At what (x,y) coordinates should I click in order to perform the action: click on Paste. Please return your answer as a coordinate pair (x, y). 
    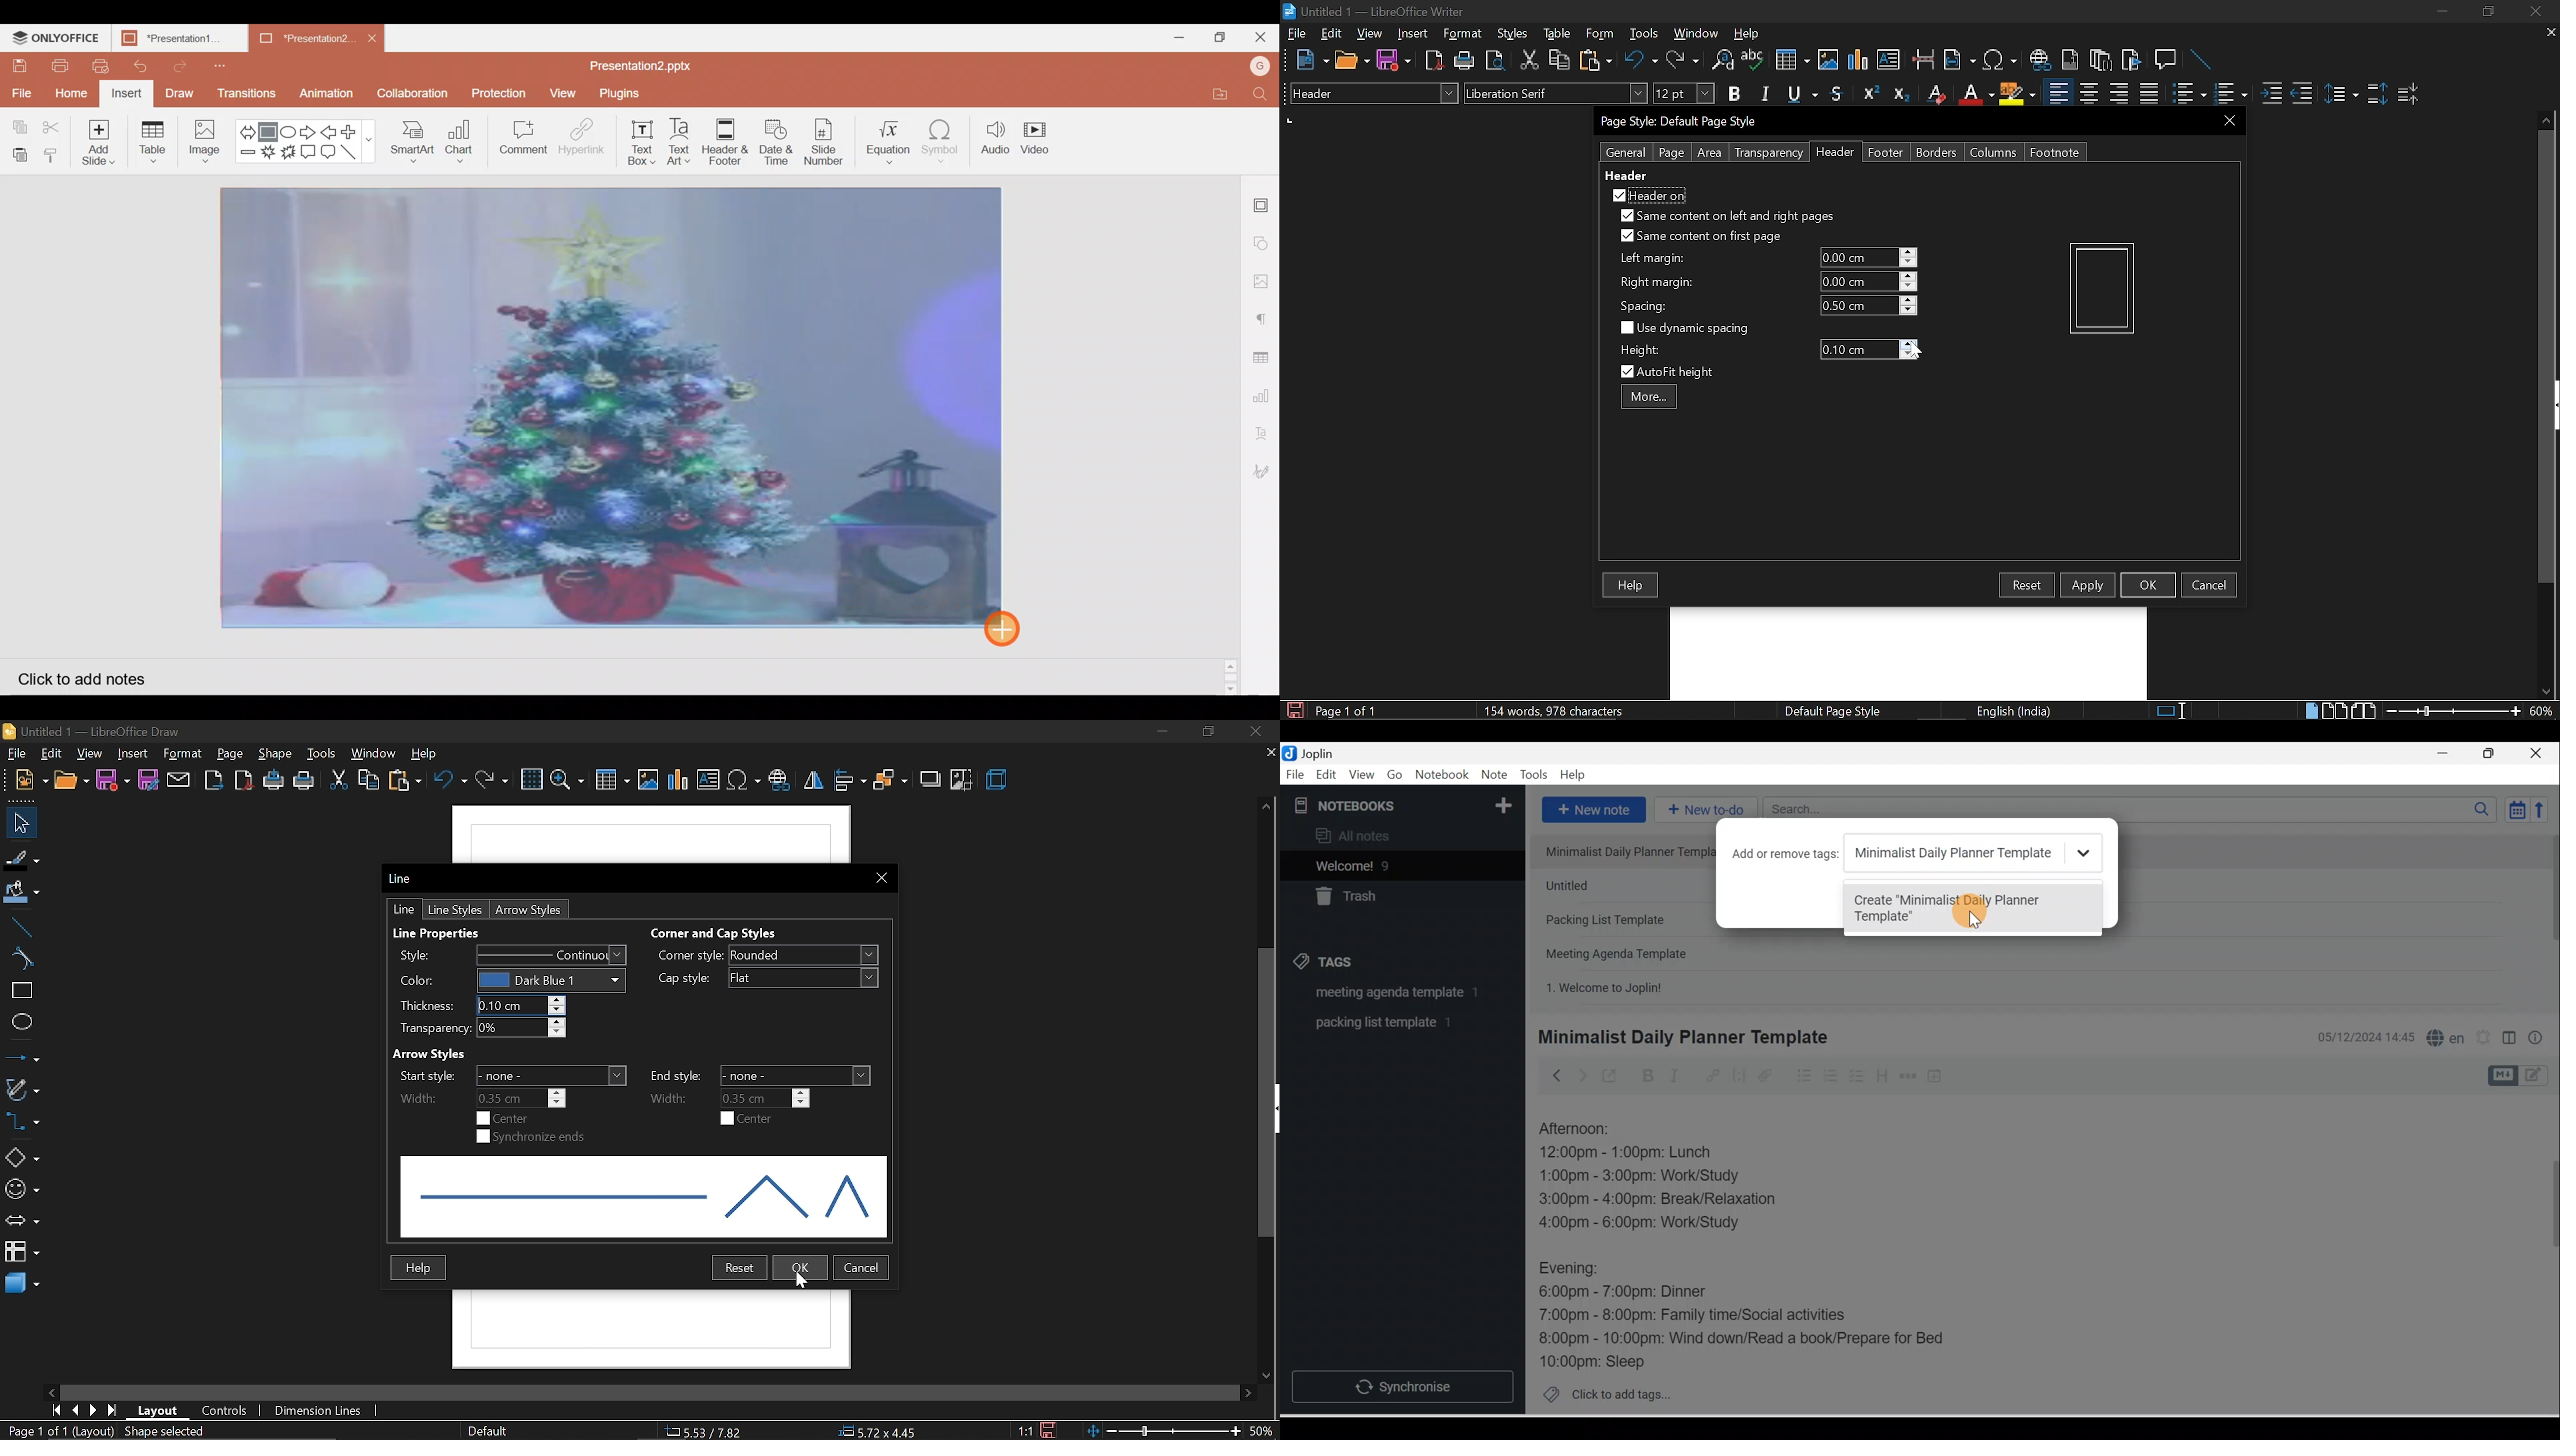
    Looking at the image, I should click on (19, 152).